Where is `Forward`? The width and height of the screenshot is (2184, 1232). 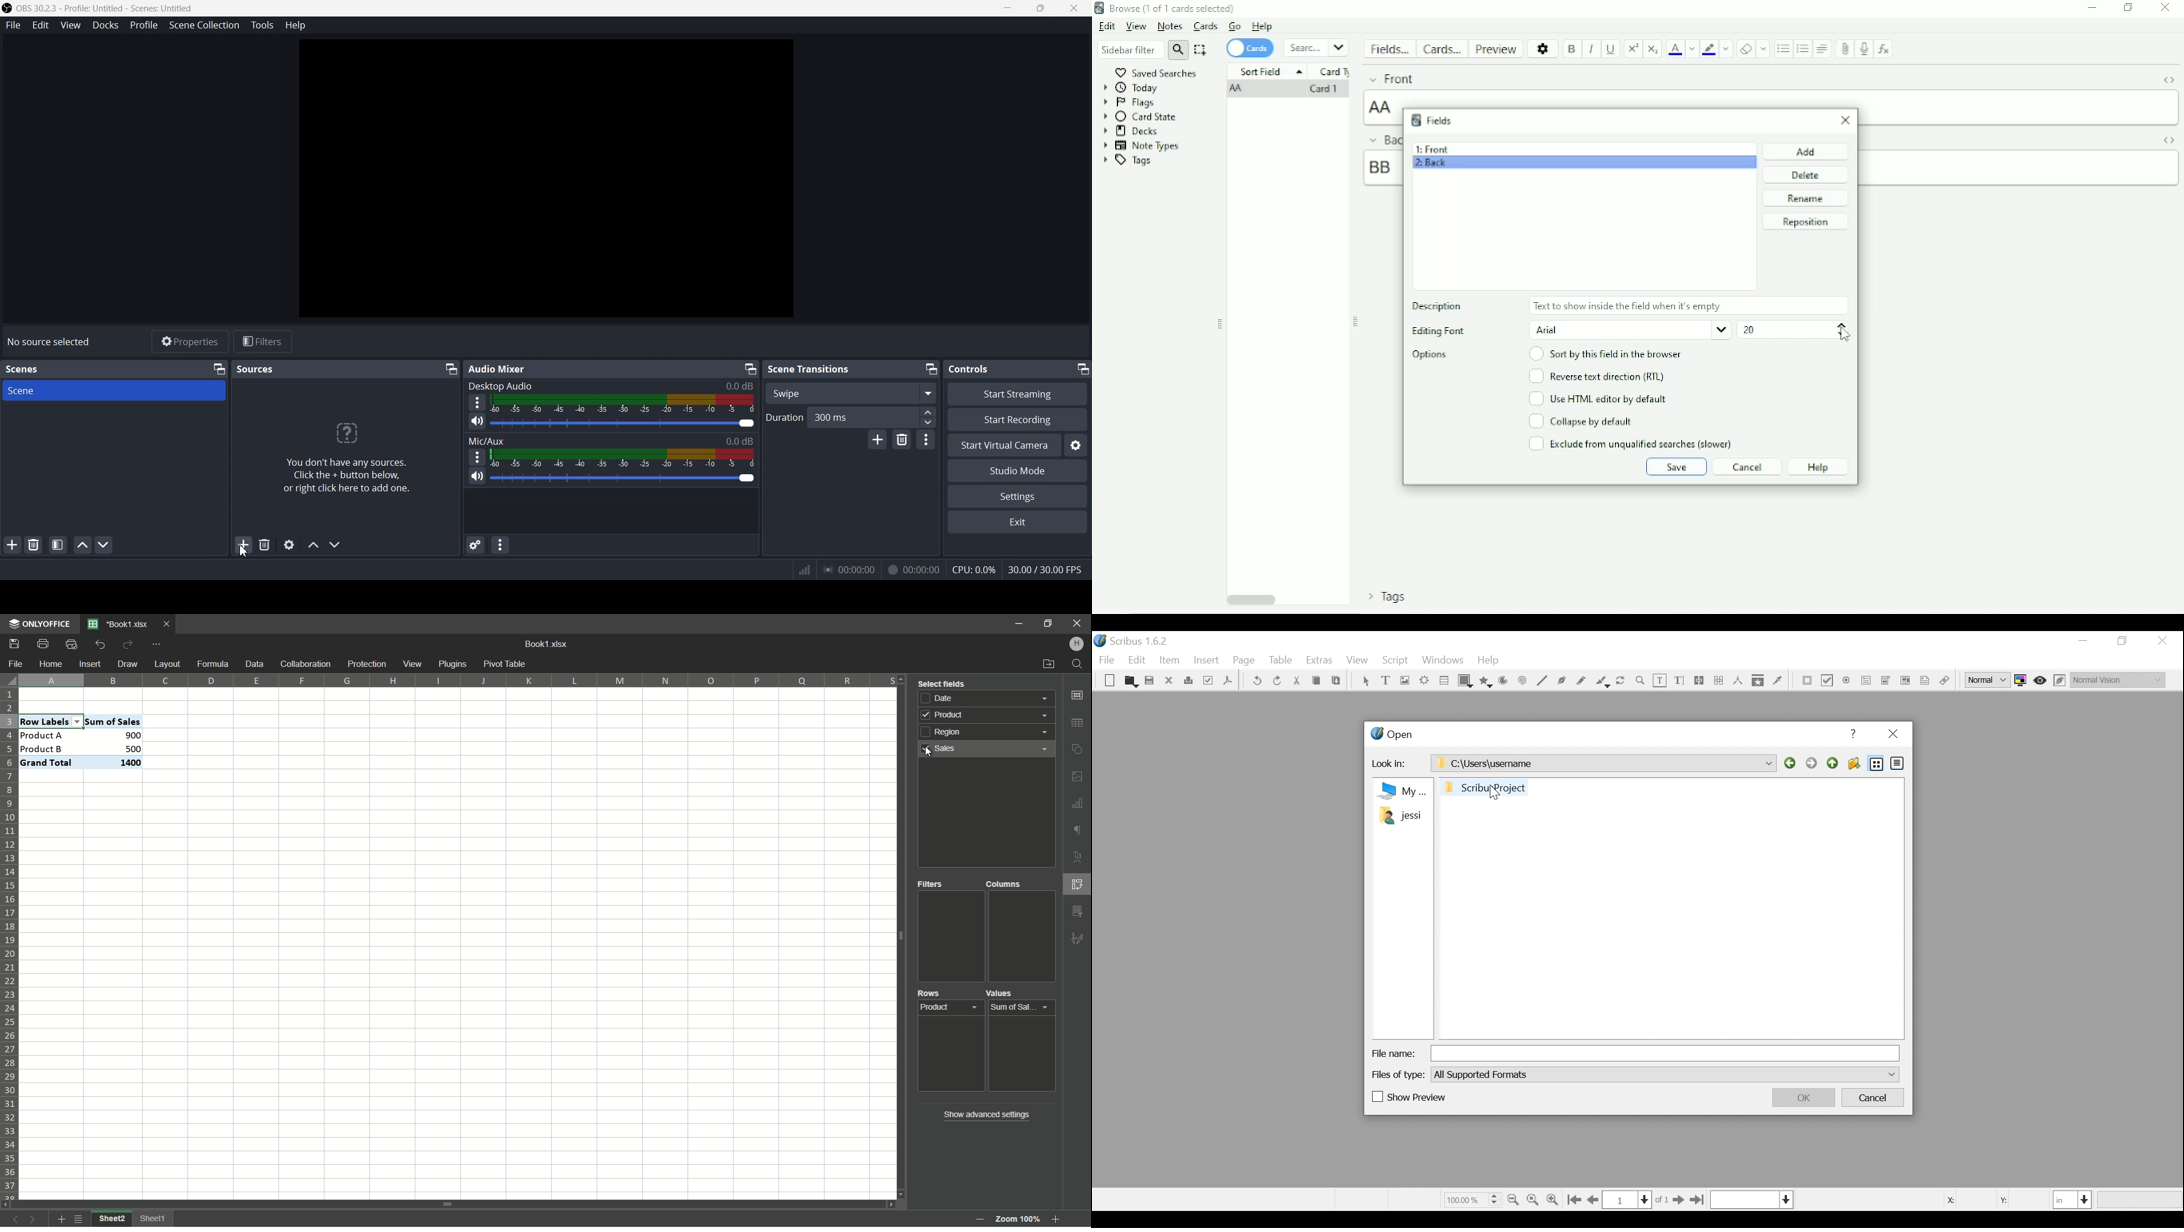 Forward is located at coordinates (1813, 764).